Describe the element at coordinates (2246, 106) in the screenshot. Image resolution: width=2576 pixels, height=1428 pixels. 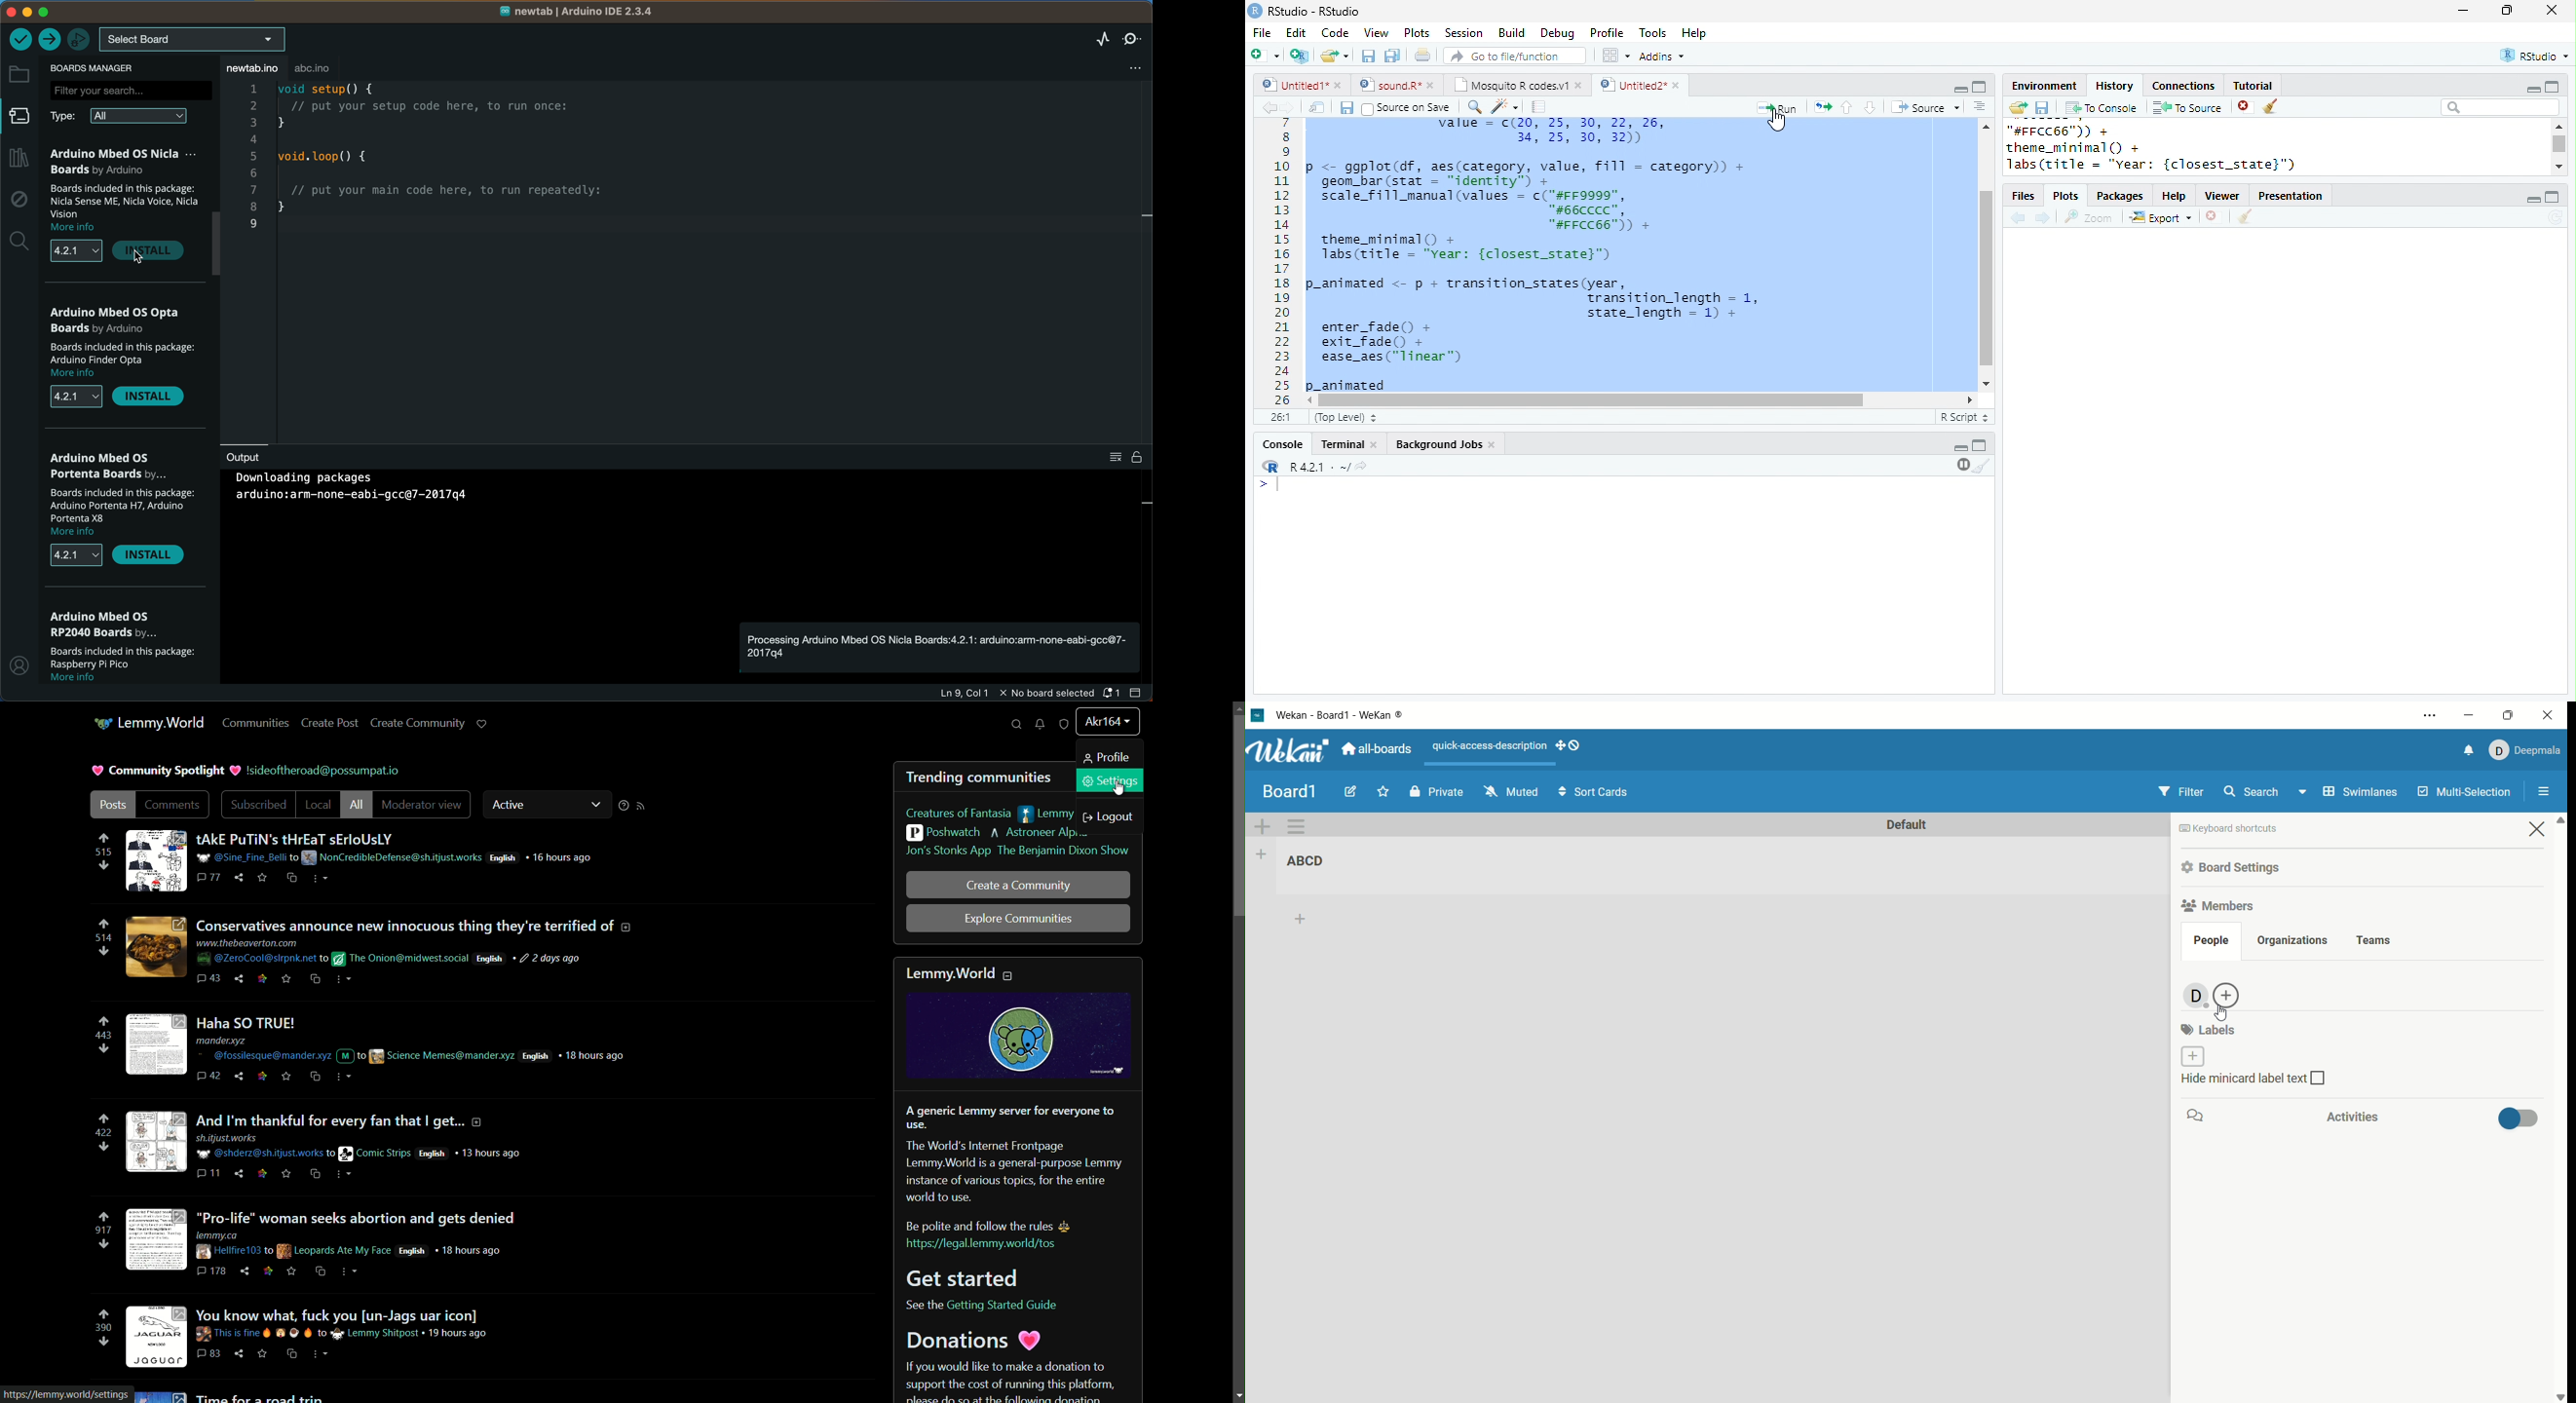
I see `close file` at that location.